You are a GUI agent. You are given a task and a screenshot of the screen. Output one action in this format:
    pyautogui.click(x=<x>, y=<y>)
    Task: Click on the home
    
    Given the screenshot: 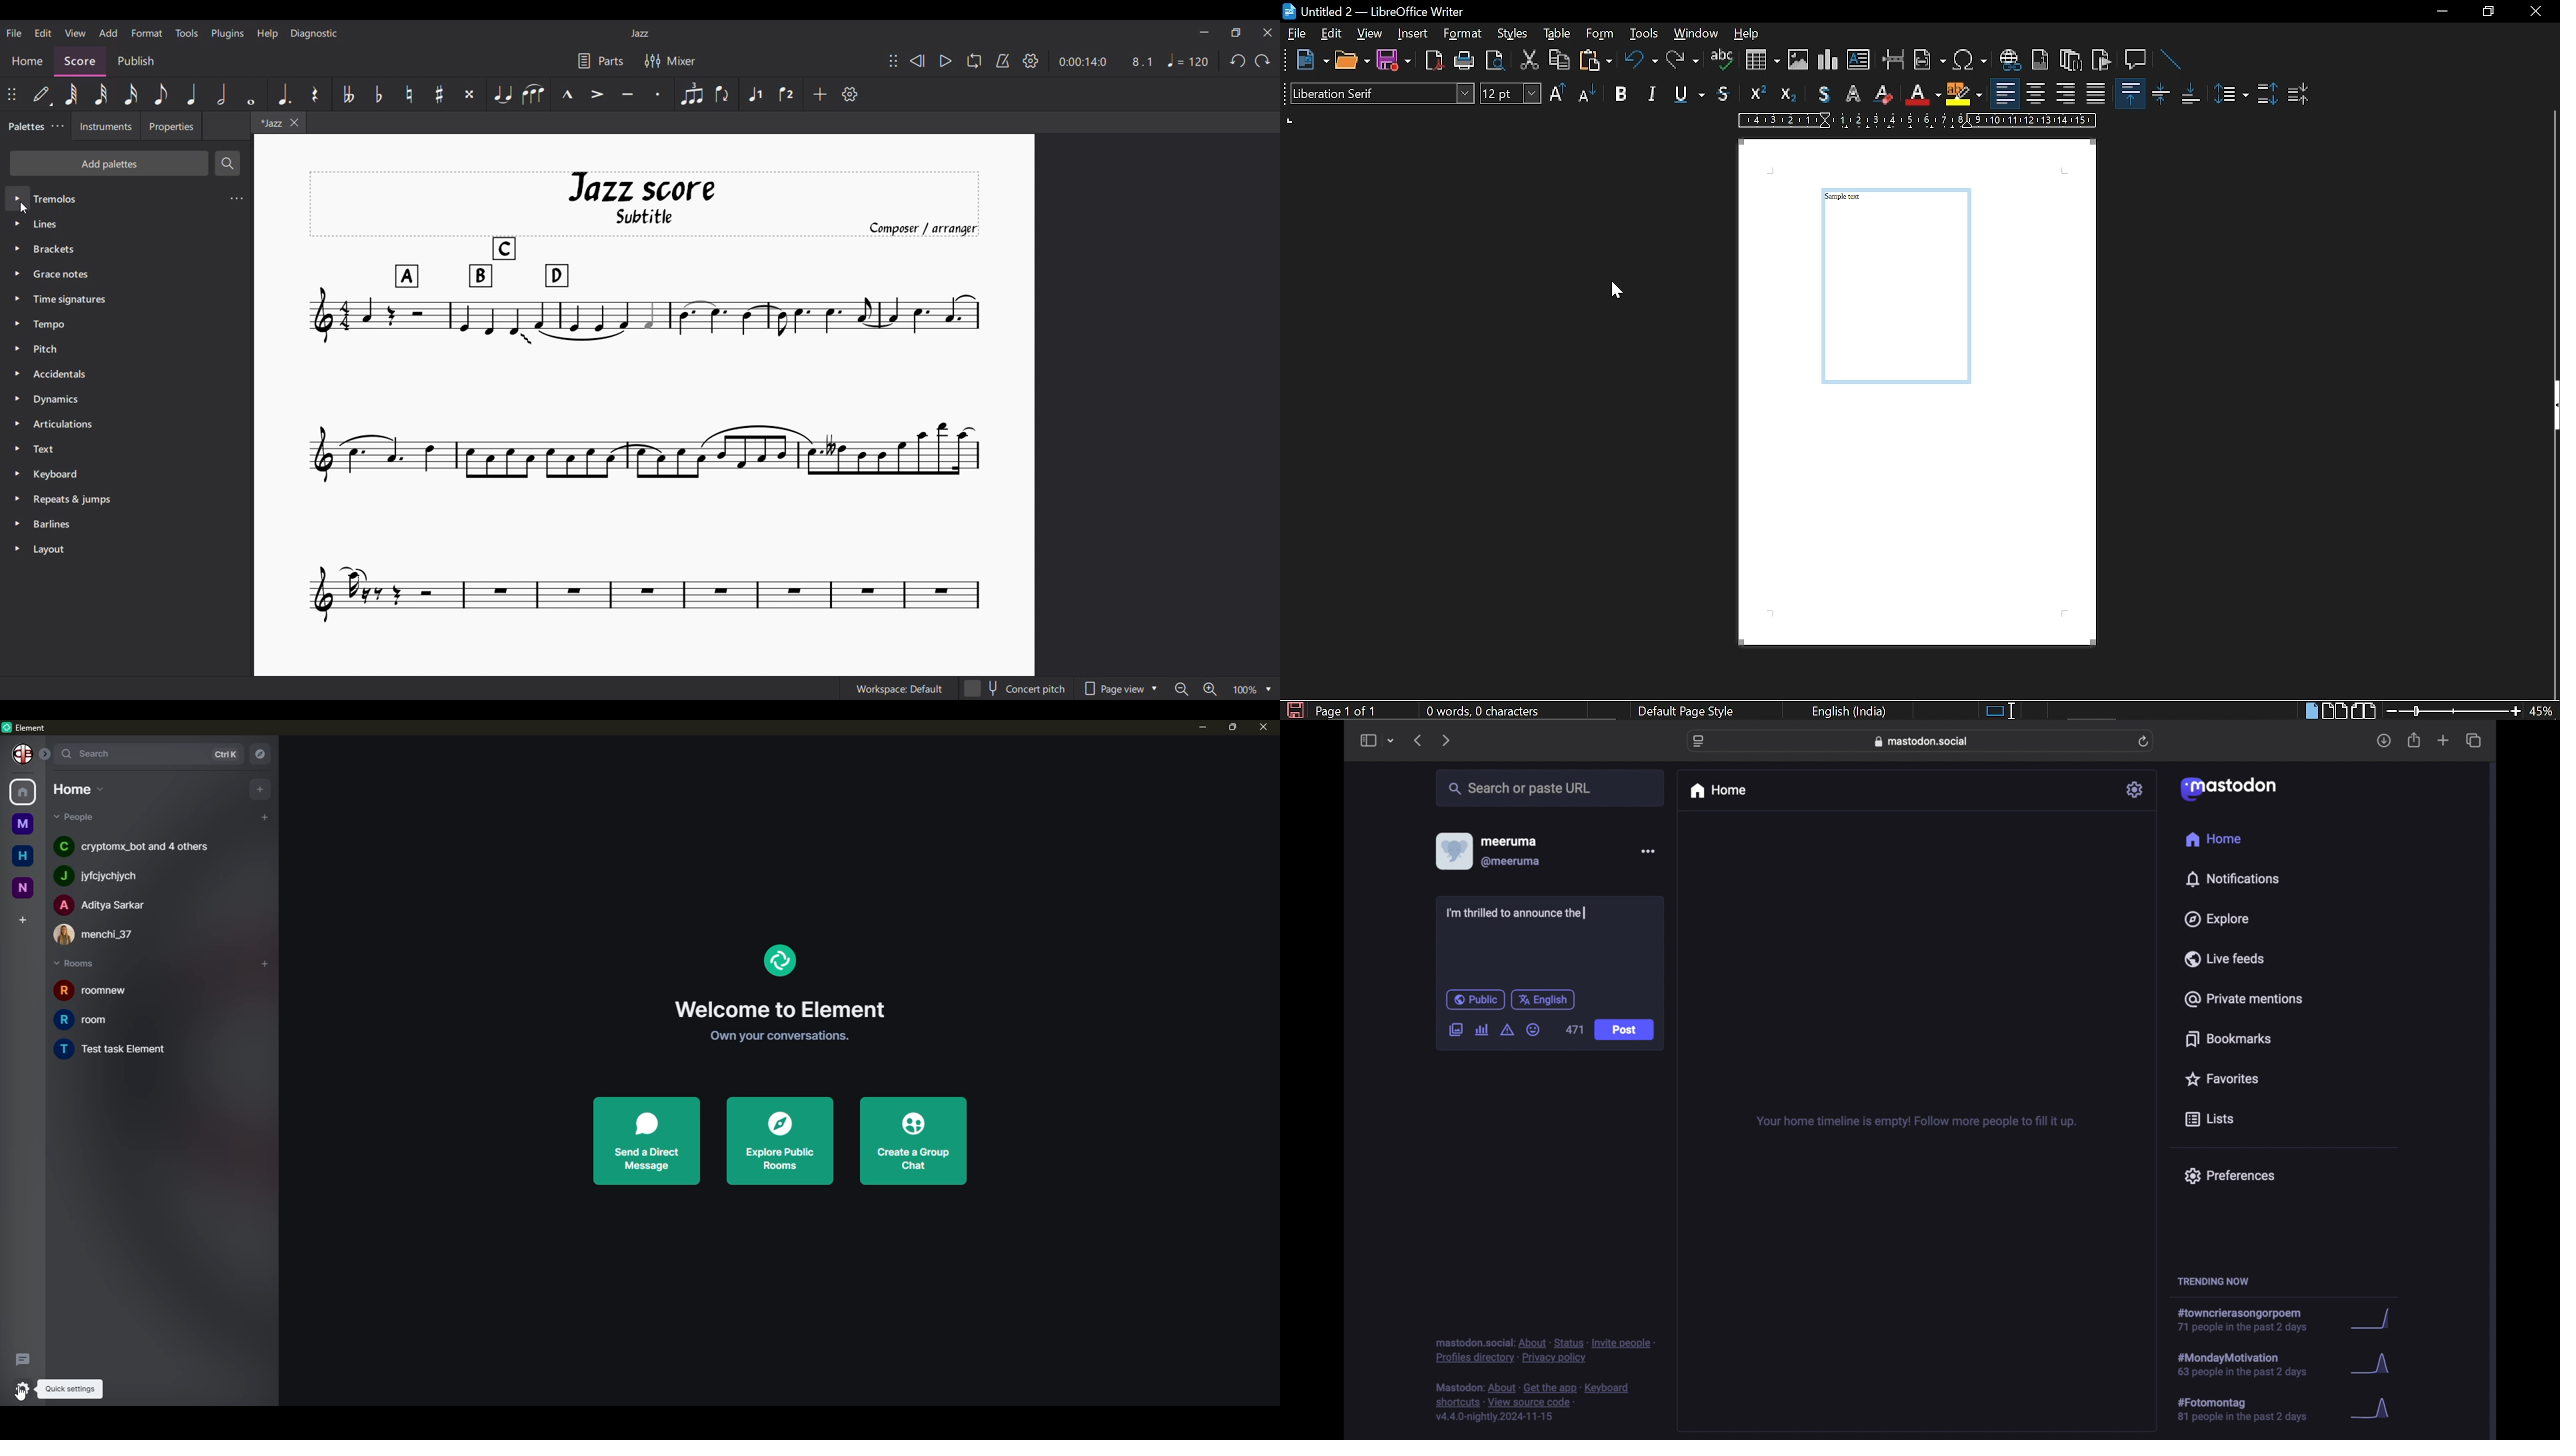 What is the action you would take?
    pyautogui.click(x=75, y=788)
    